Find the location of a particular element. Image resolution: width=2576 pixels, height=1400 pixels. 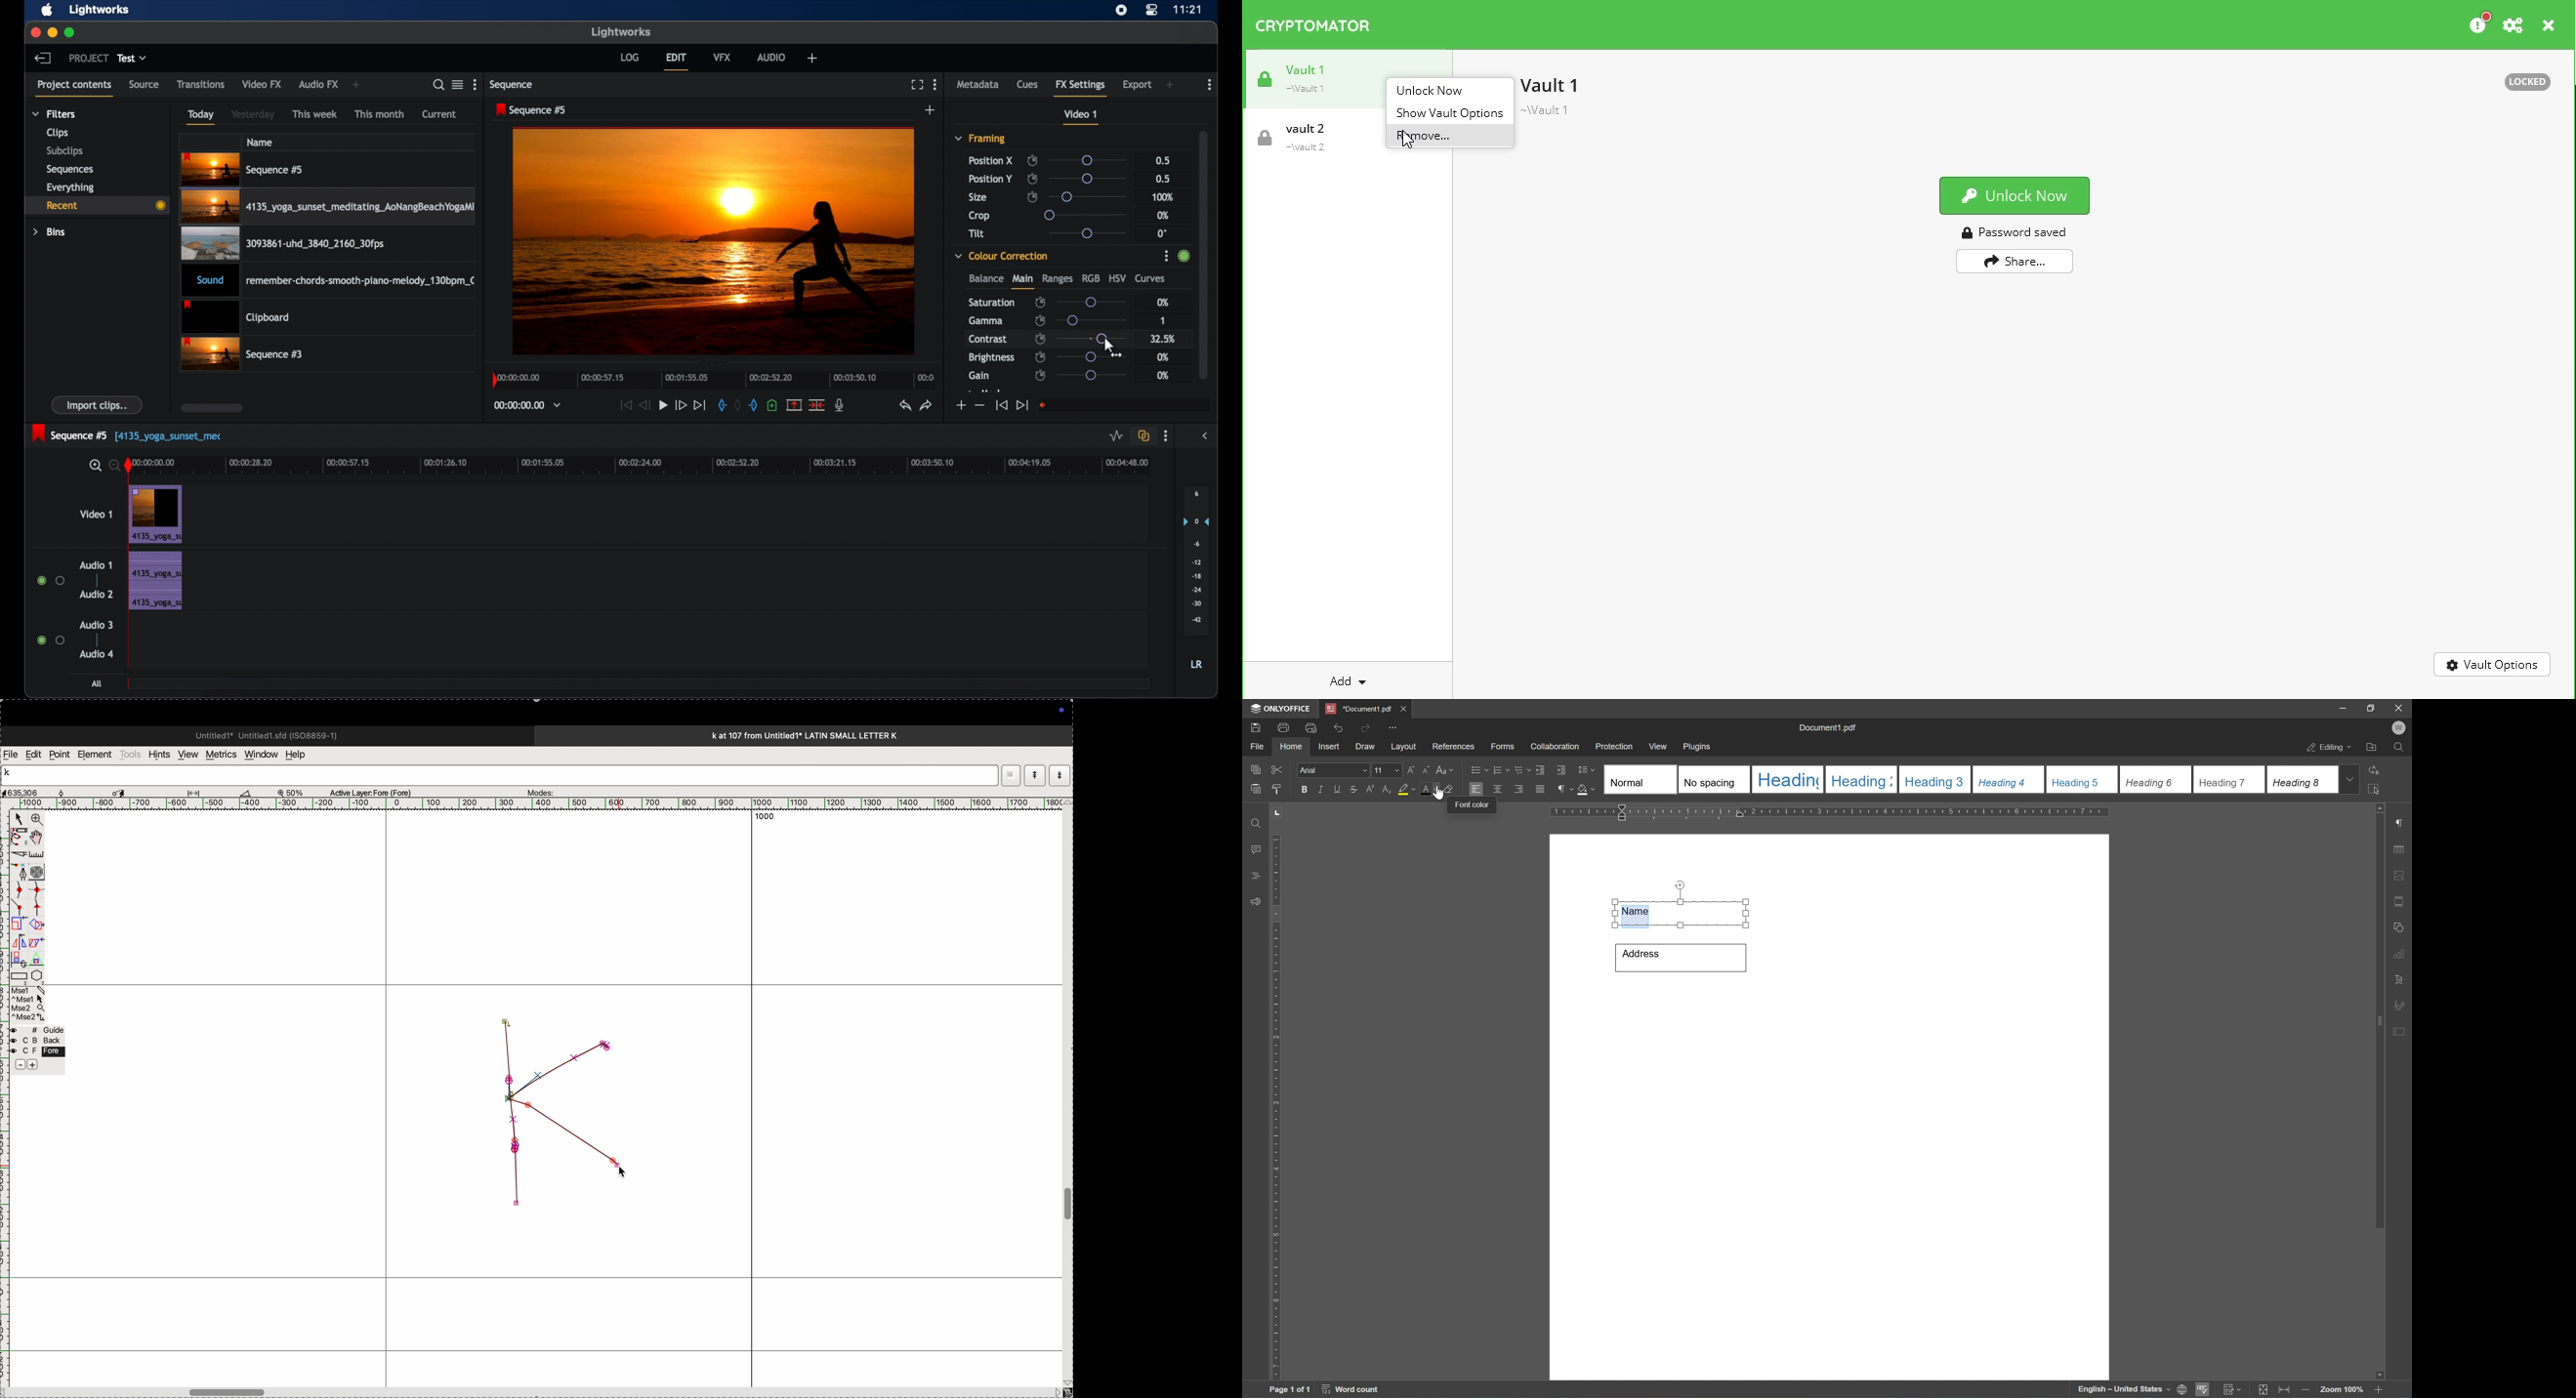

paragraph settings is located at coordinates (2401, 821).